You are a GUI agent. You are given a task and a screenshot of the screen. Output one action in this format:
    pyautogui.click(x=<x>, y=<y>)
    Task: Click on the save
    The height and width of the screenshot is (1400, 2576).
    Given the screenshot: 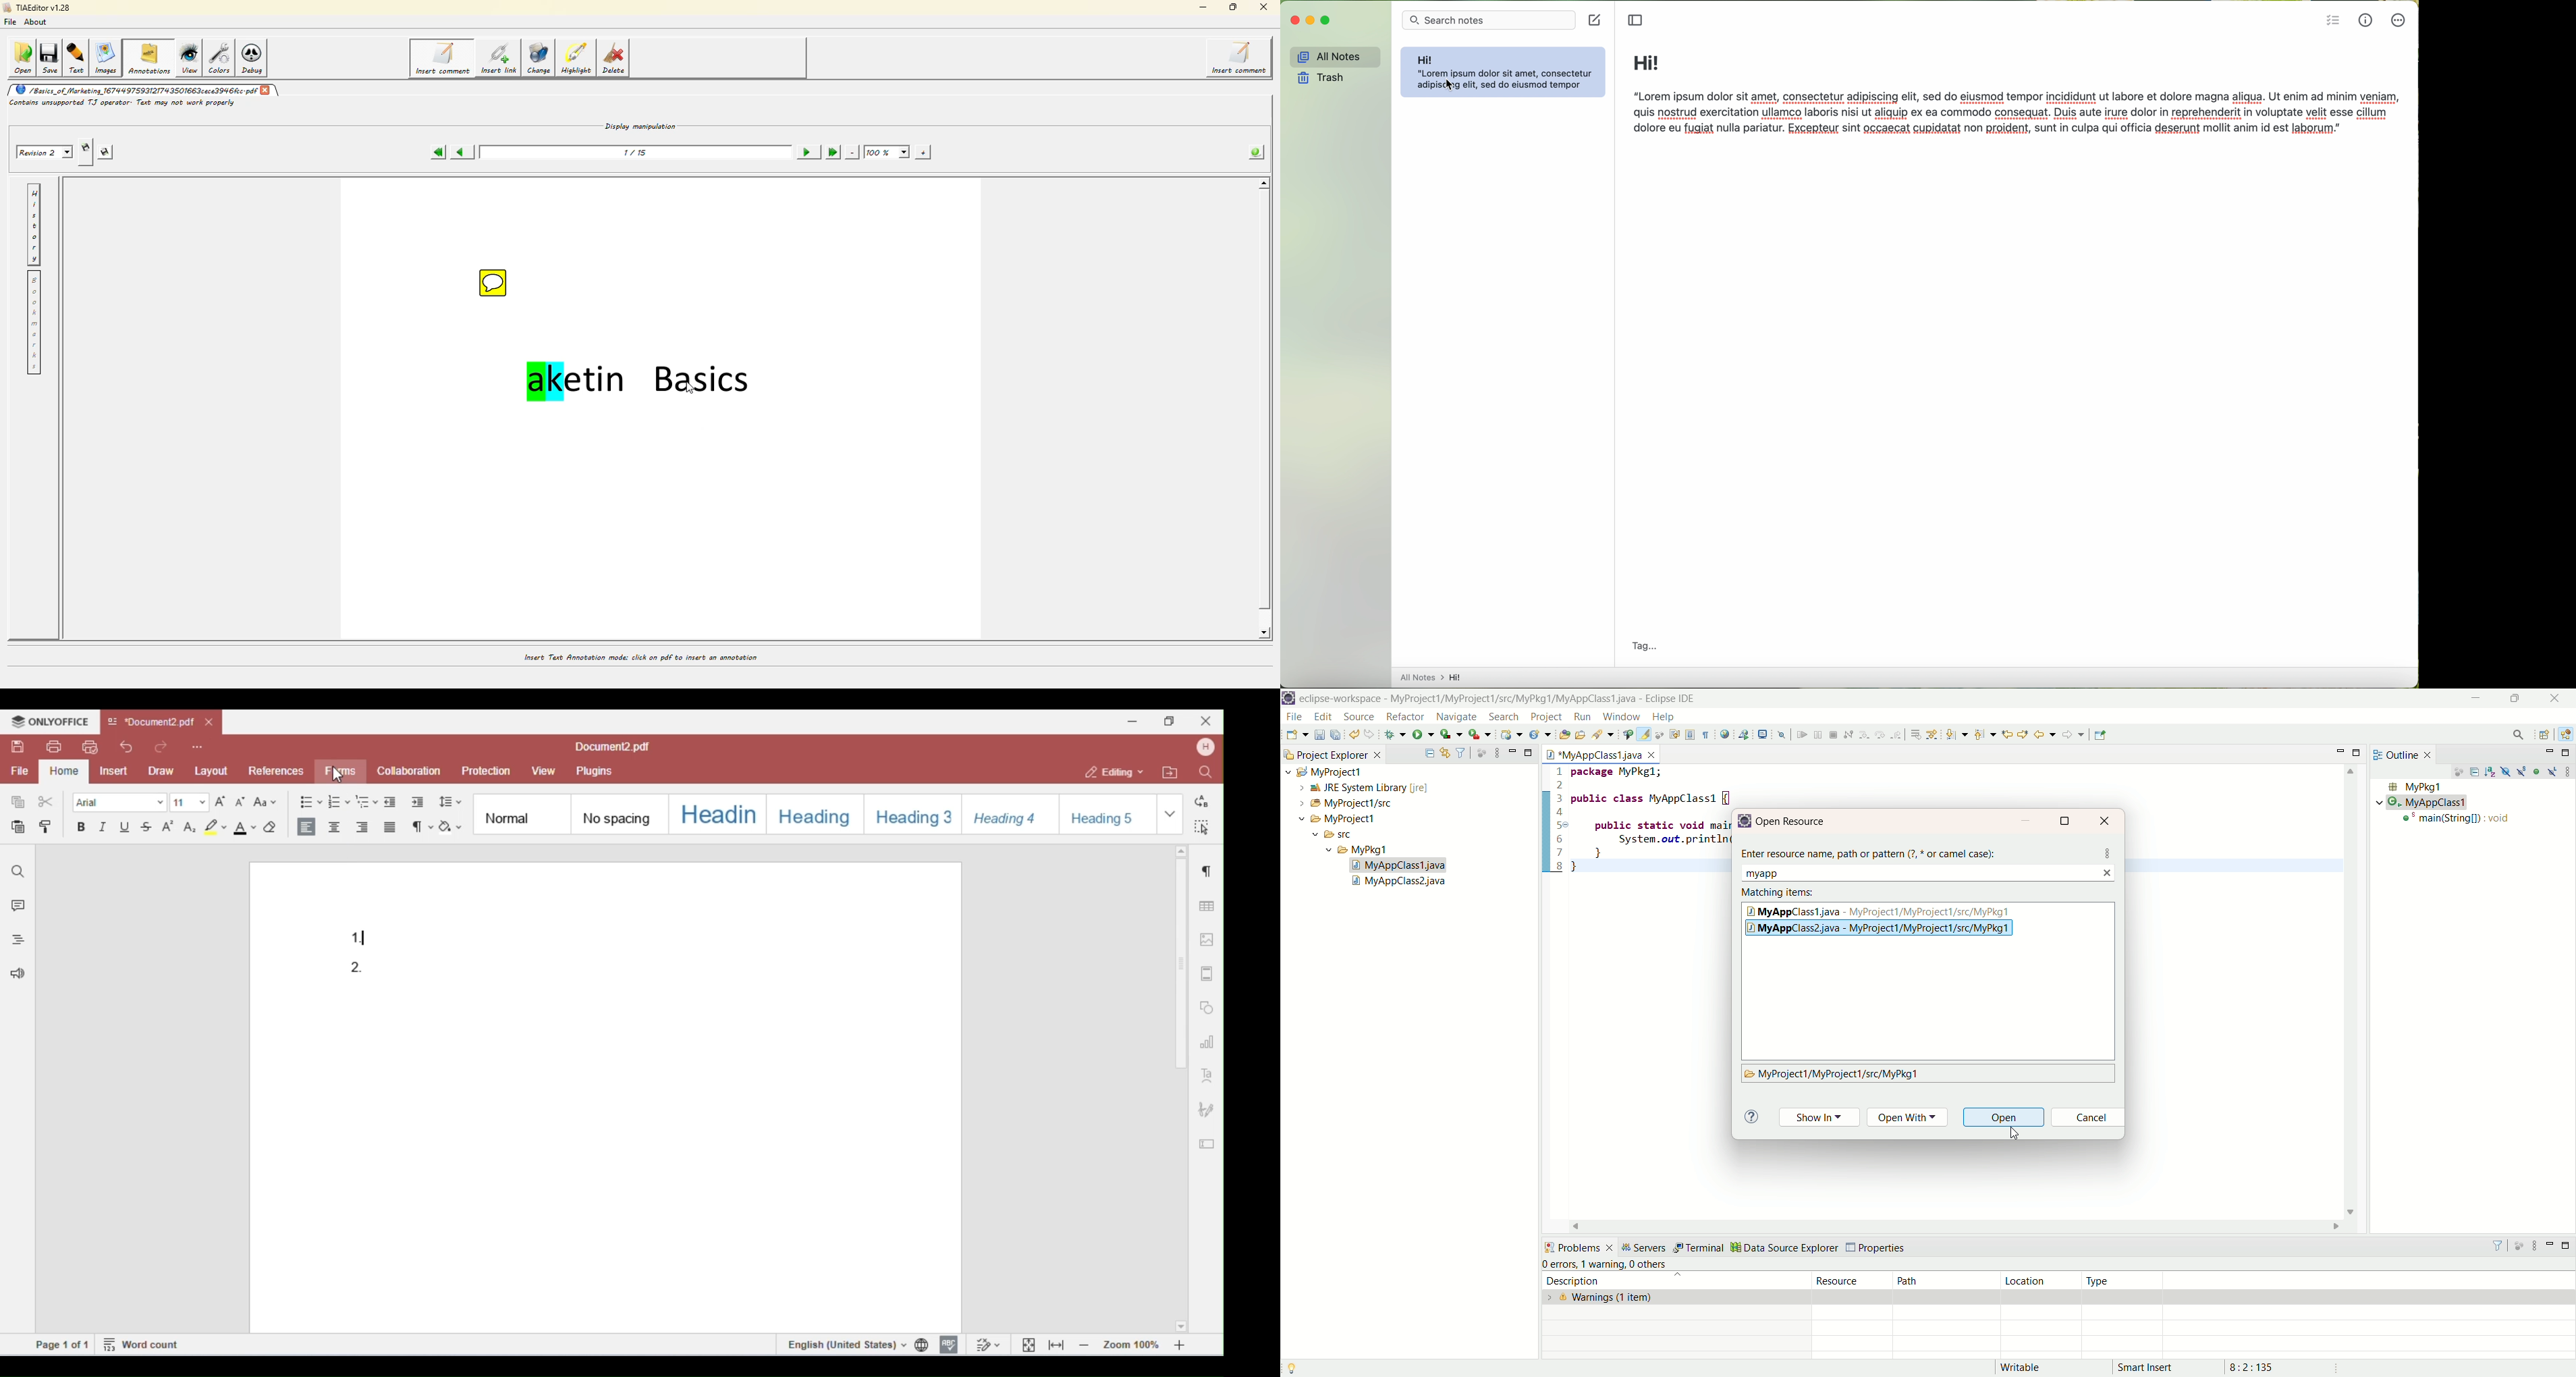 What is the action you would take?
    pyautogui.click(x=1320, y=734)
    